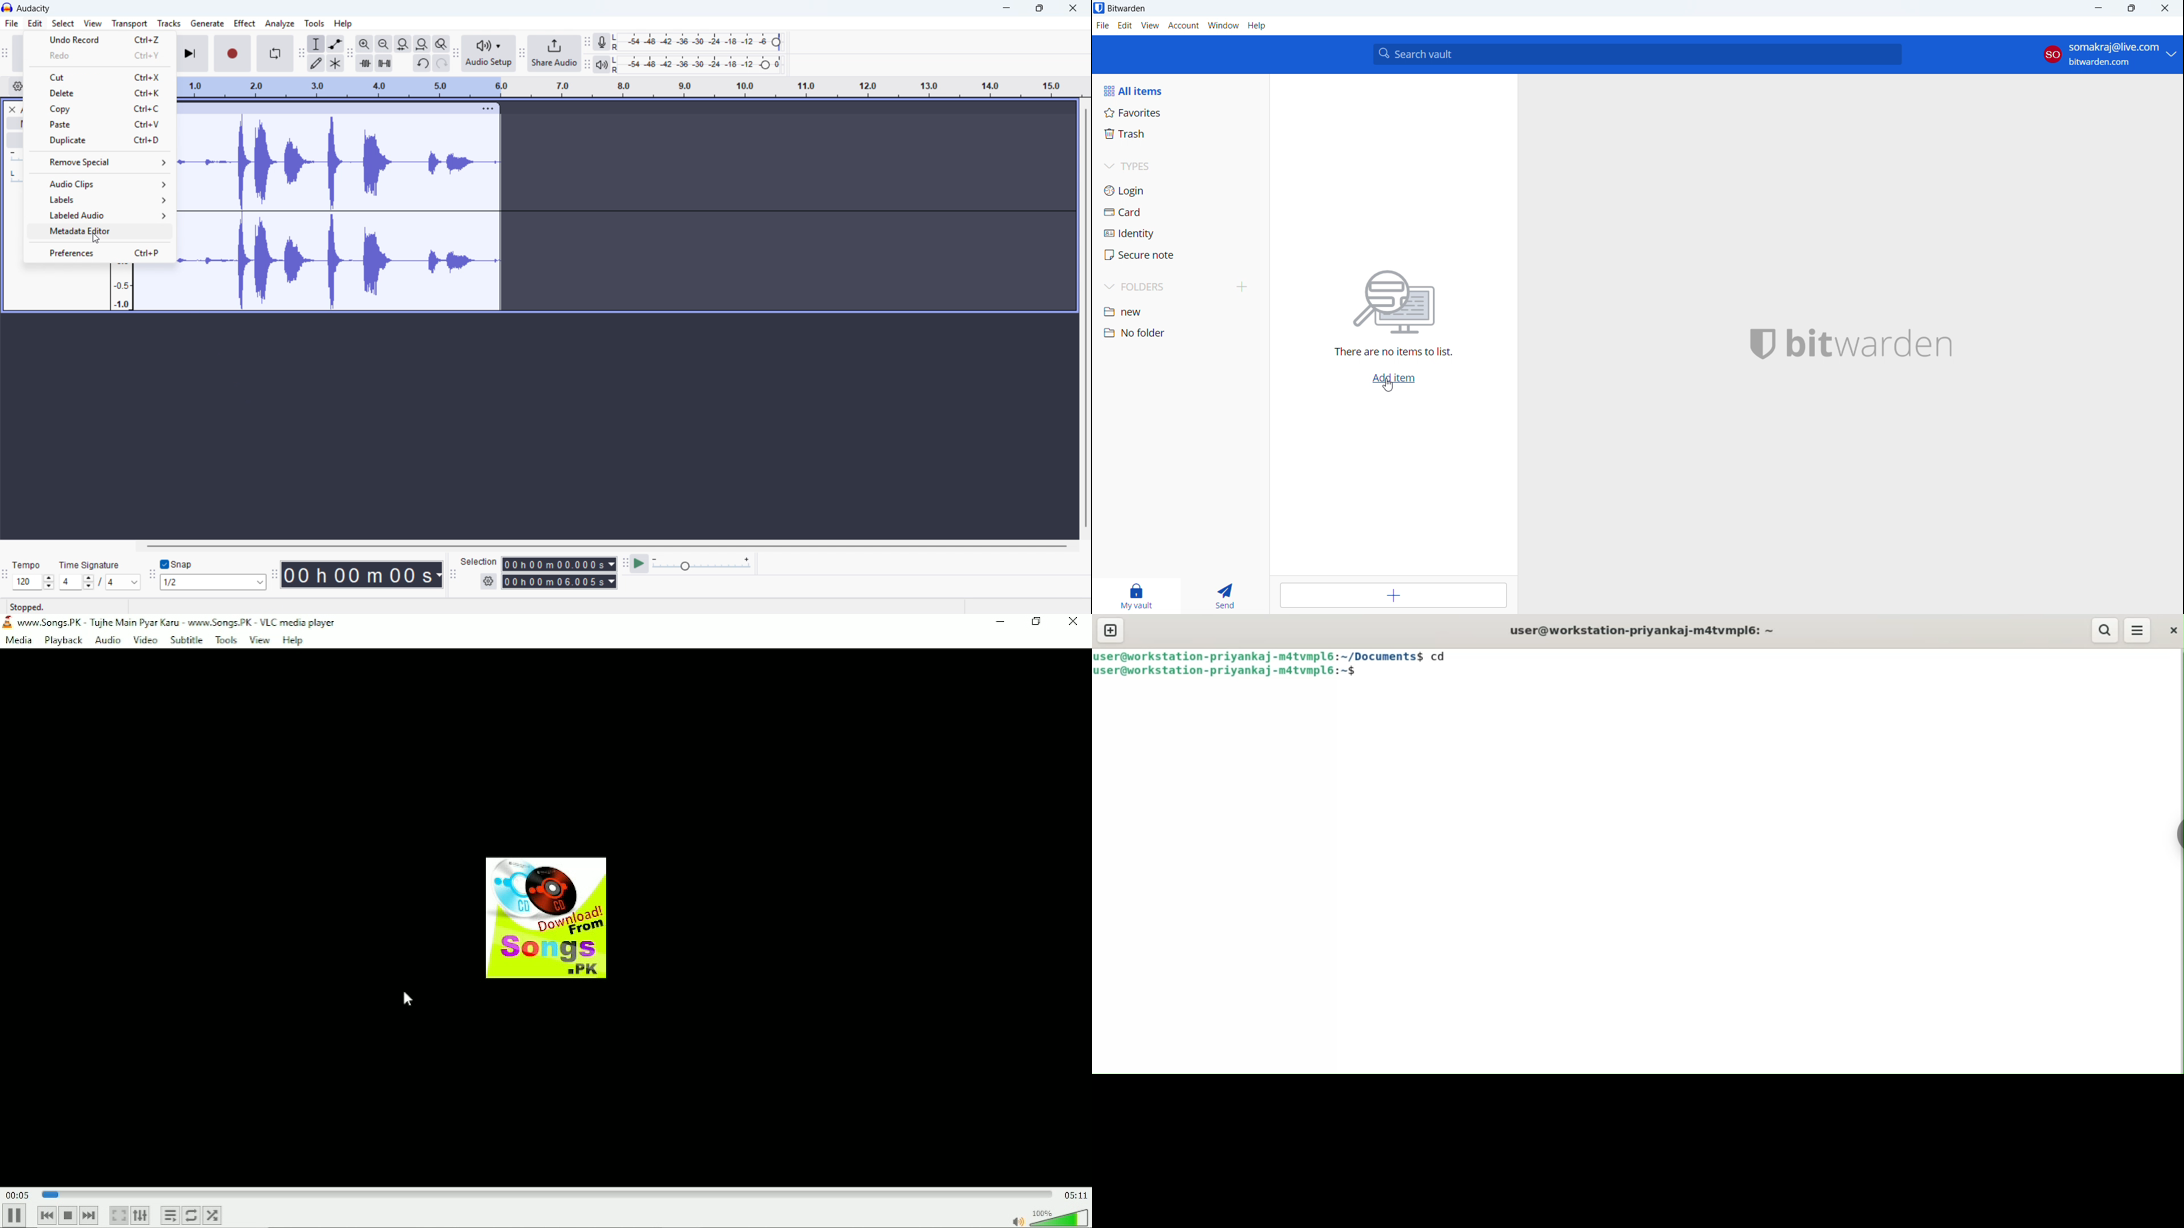  Describe the element at coordinates (8, 7) in the screenshot. I see `logo` at that location.